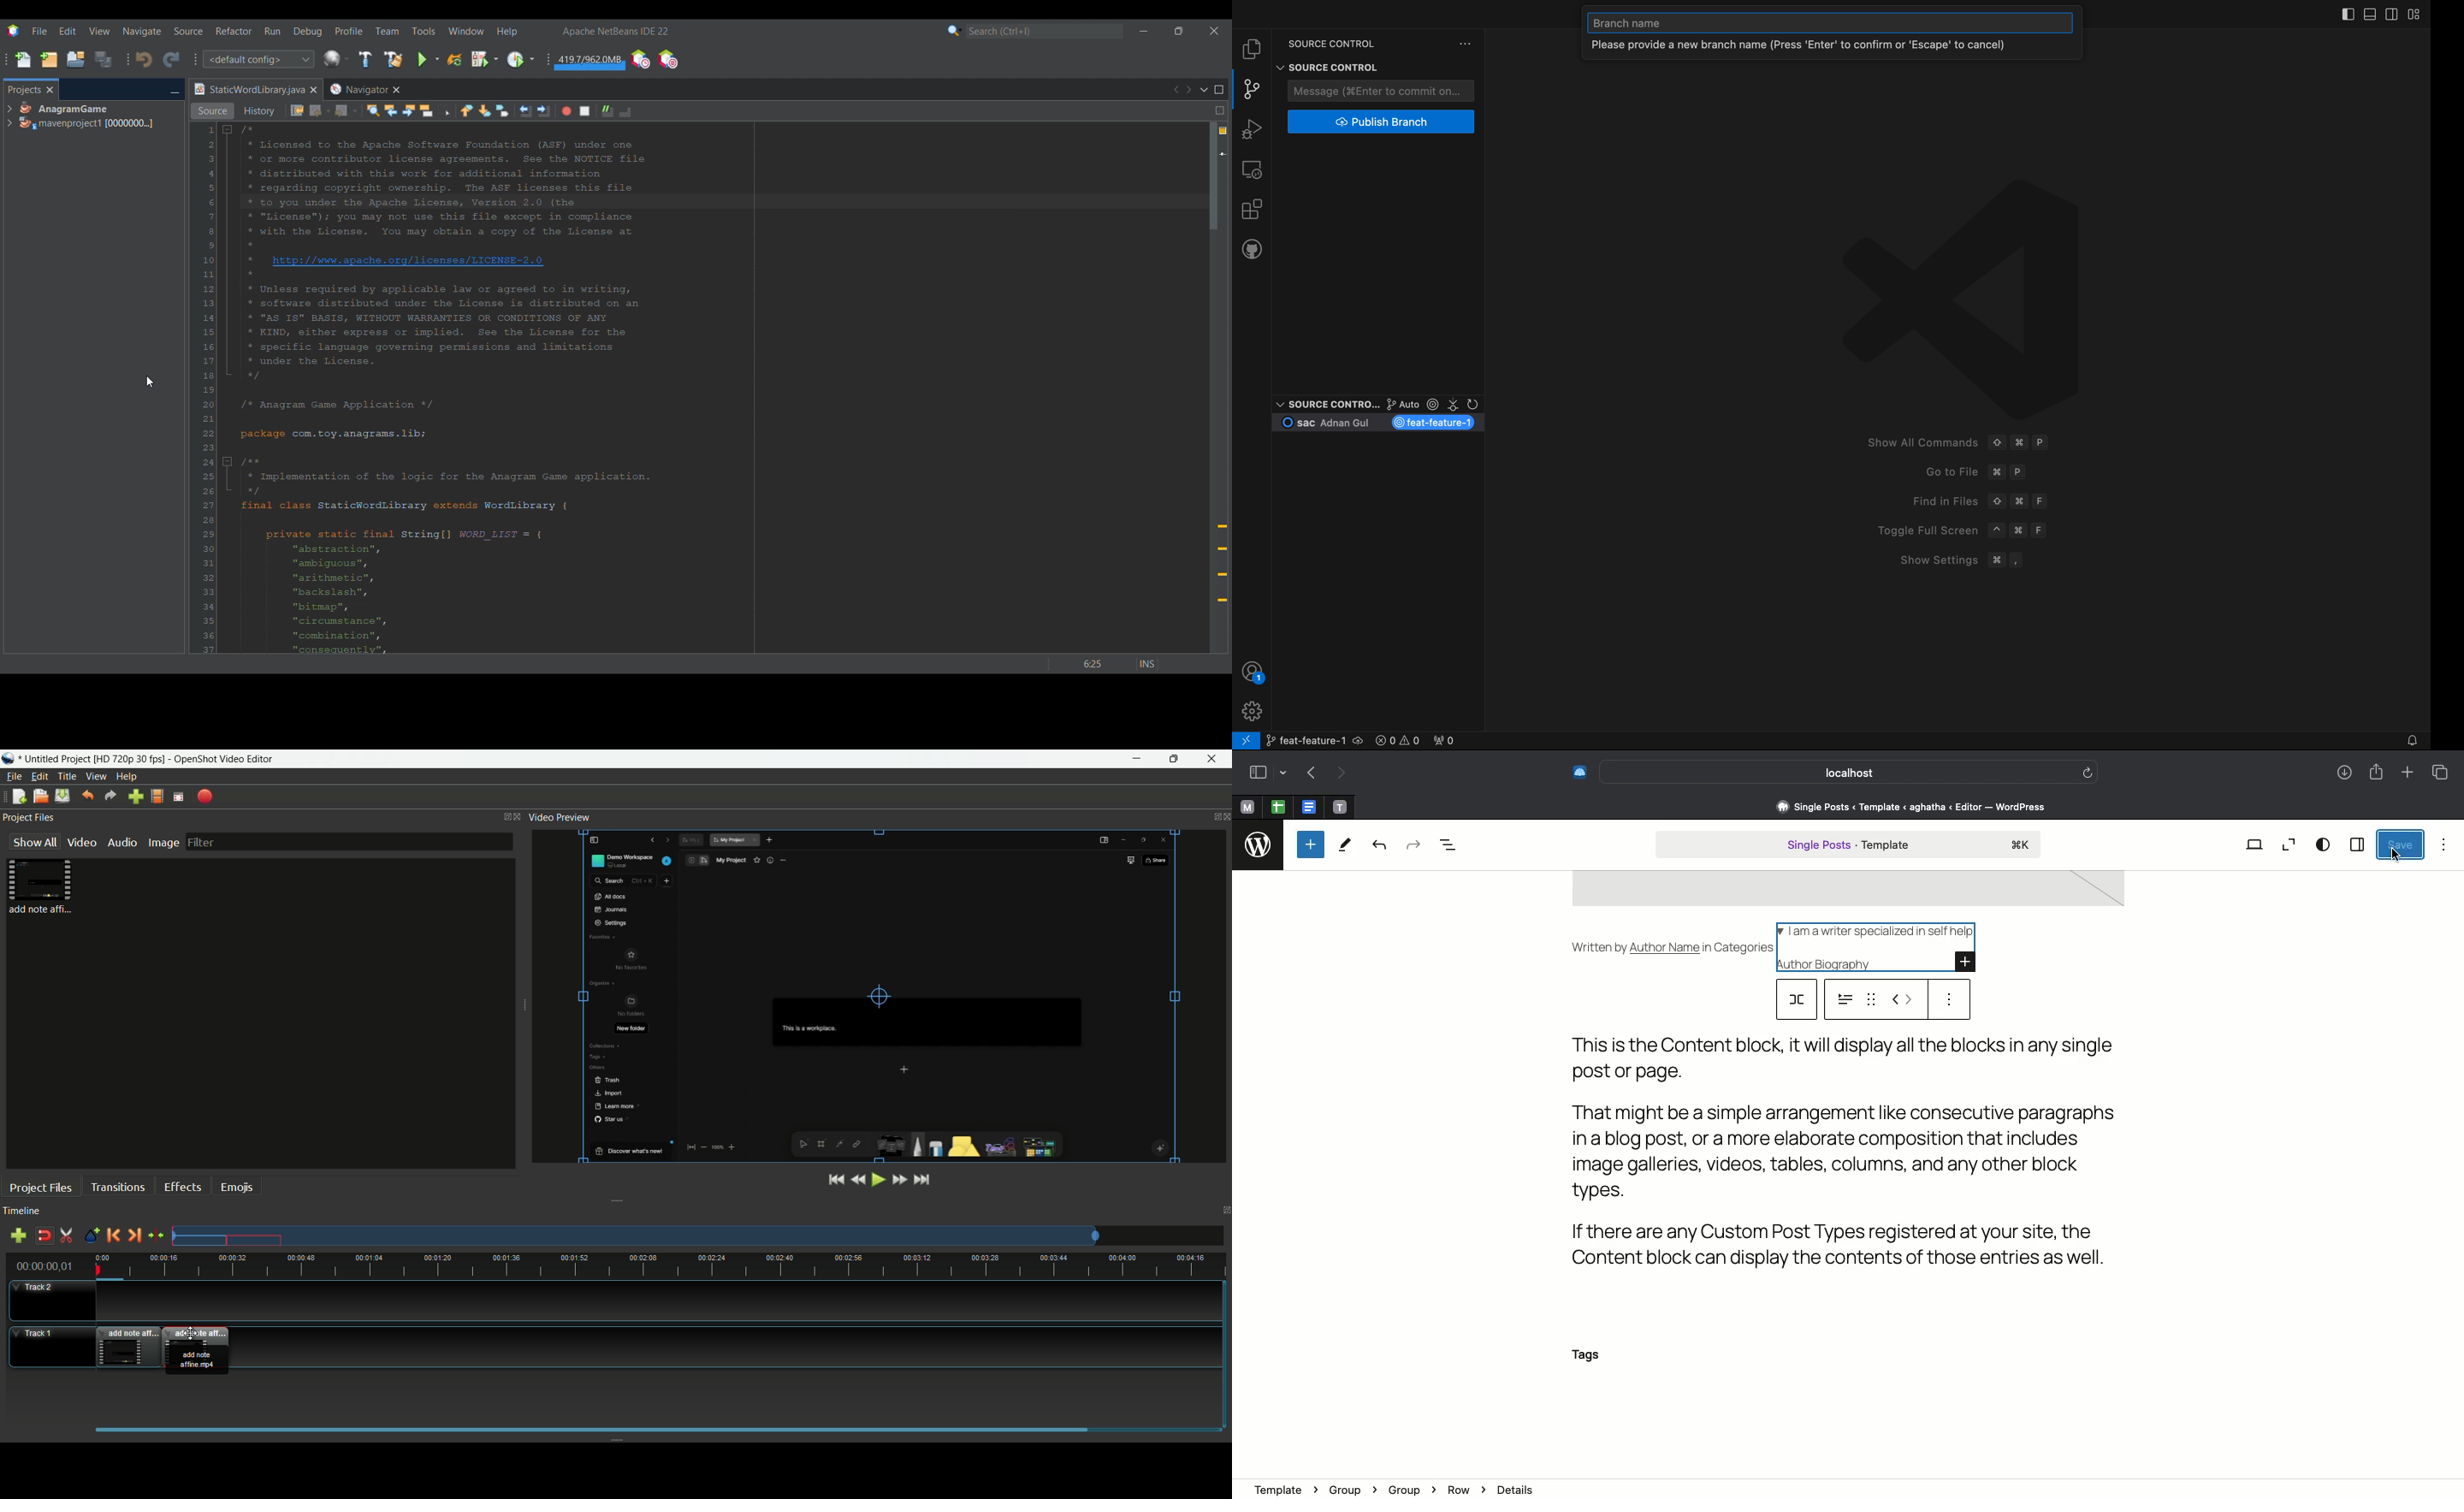 The height and width of the screenshot is (1512, 2464). I want to click on New tab, so click(2408, 773).